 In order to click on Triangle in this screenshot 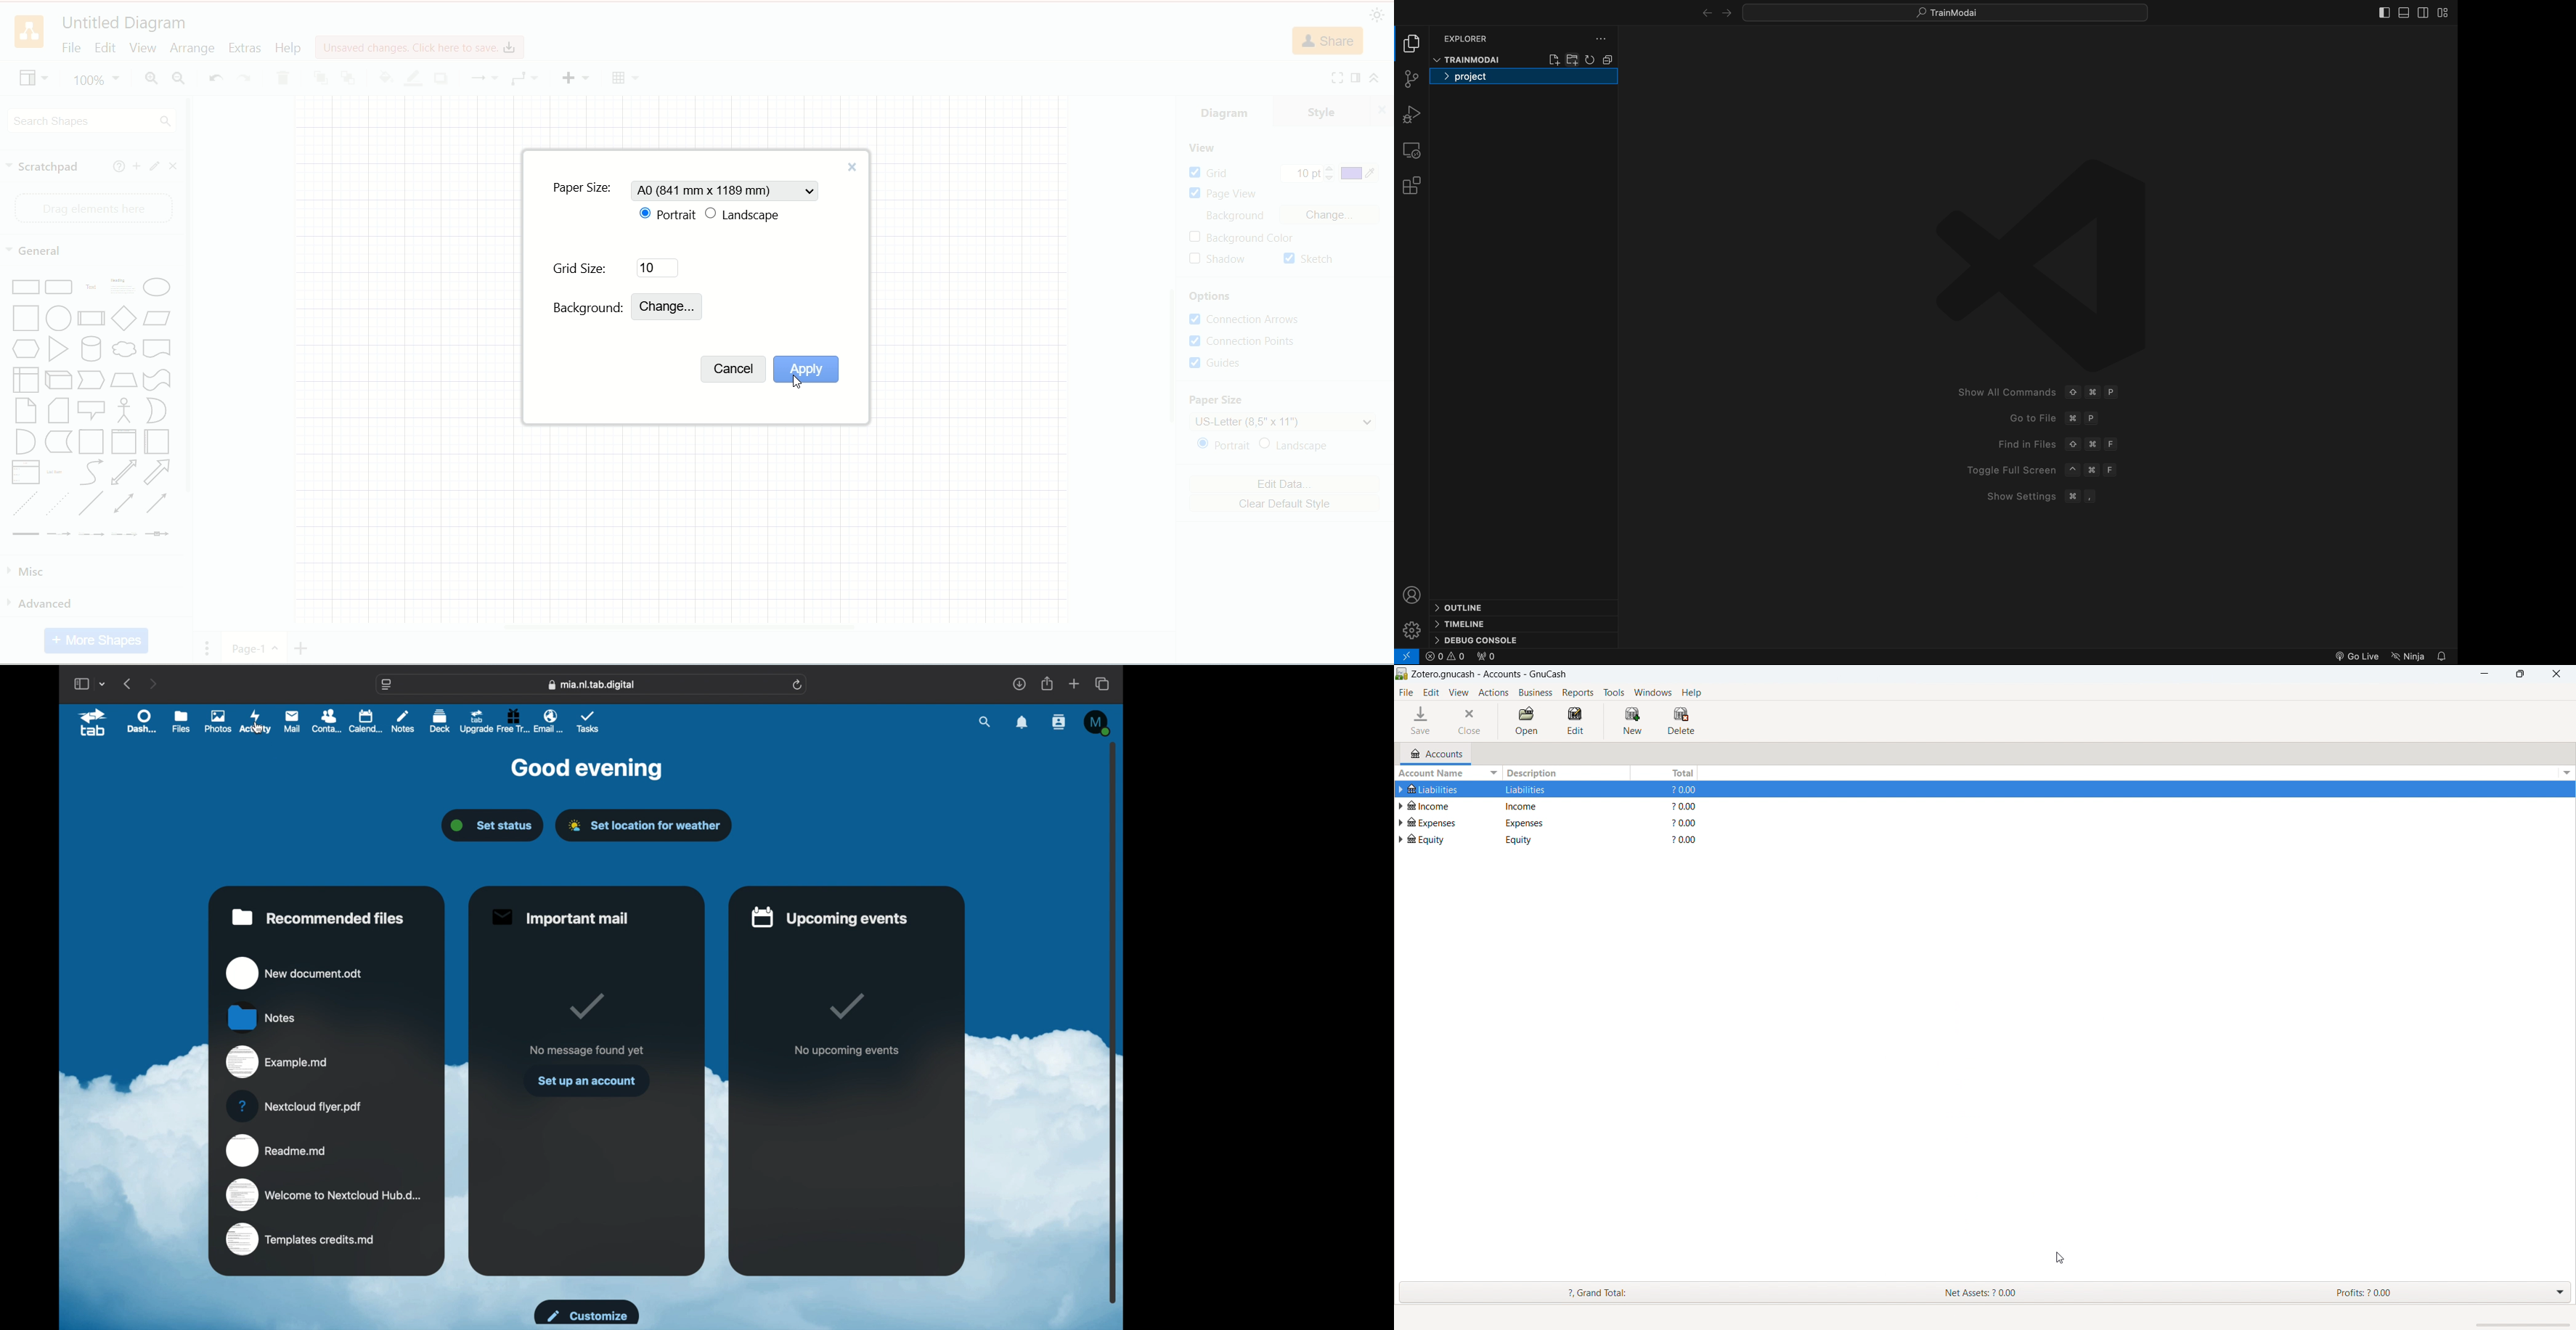, I will do `click(60, 351)`.